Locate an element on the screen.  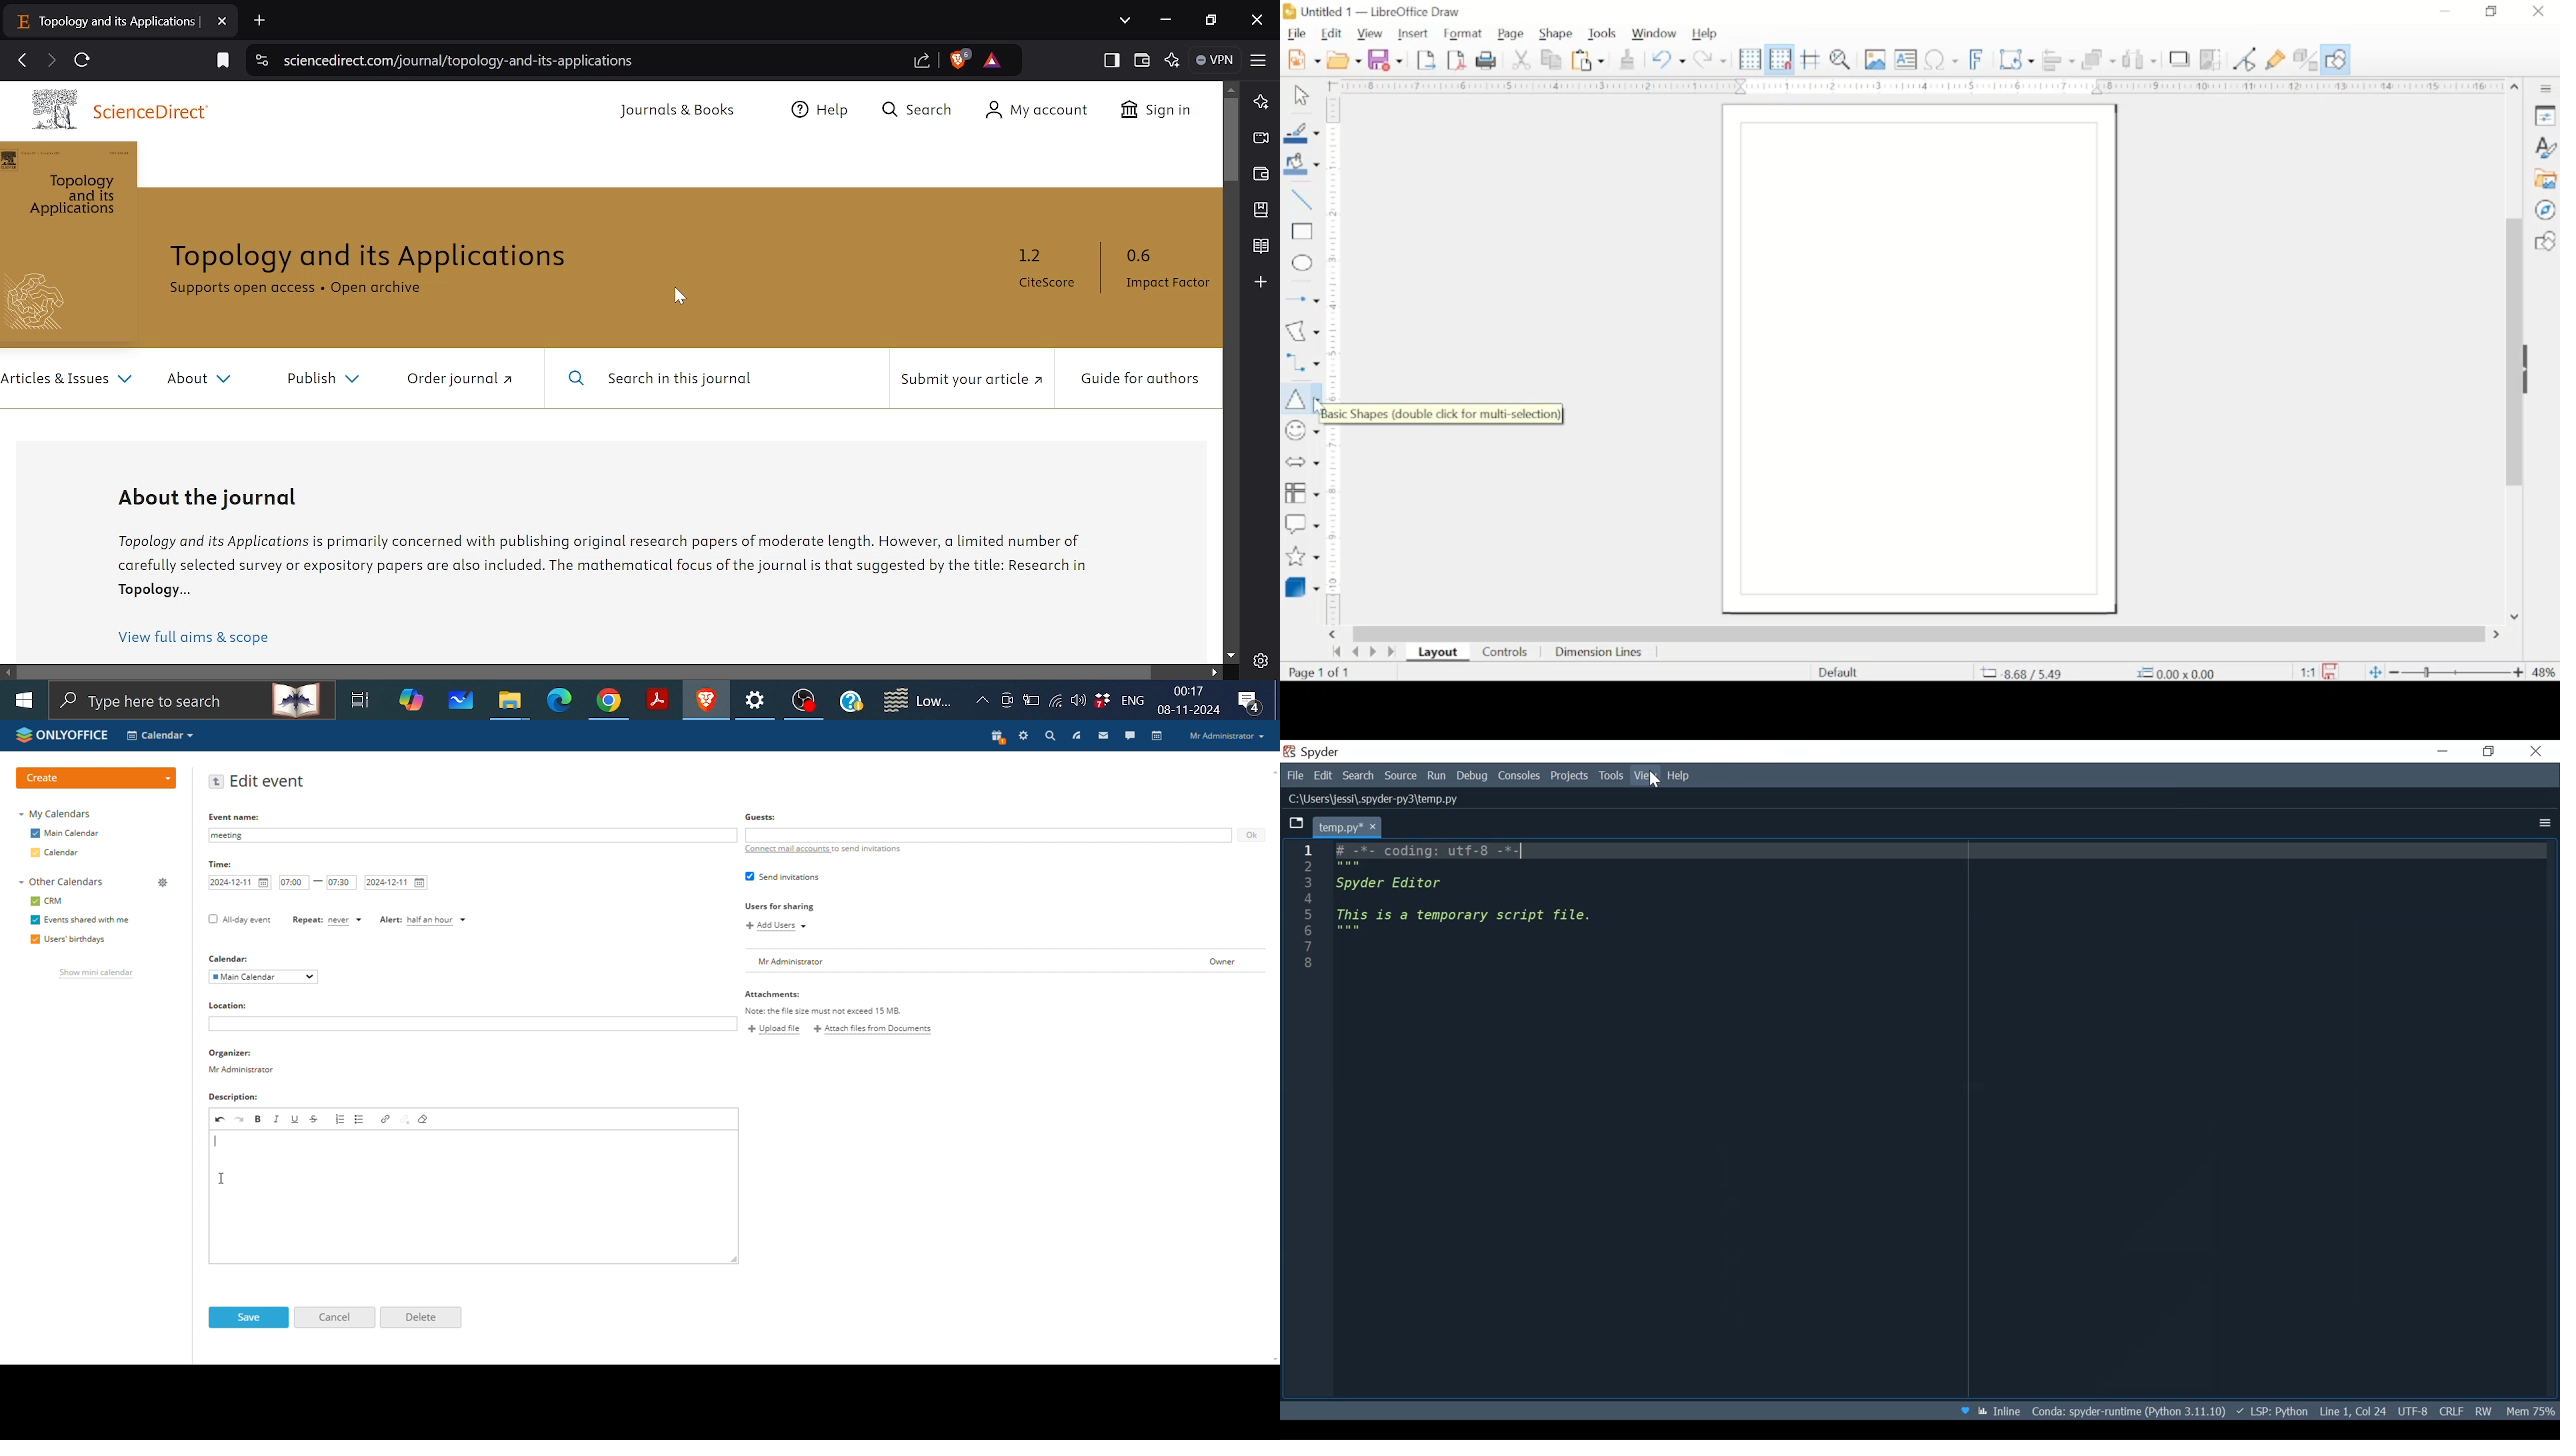
Run is located at coordinates (1438, 775).